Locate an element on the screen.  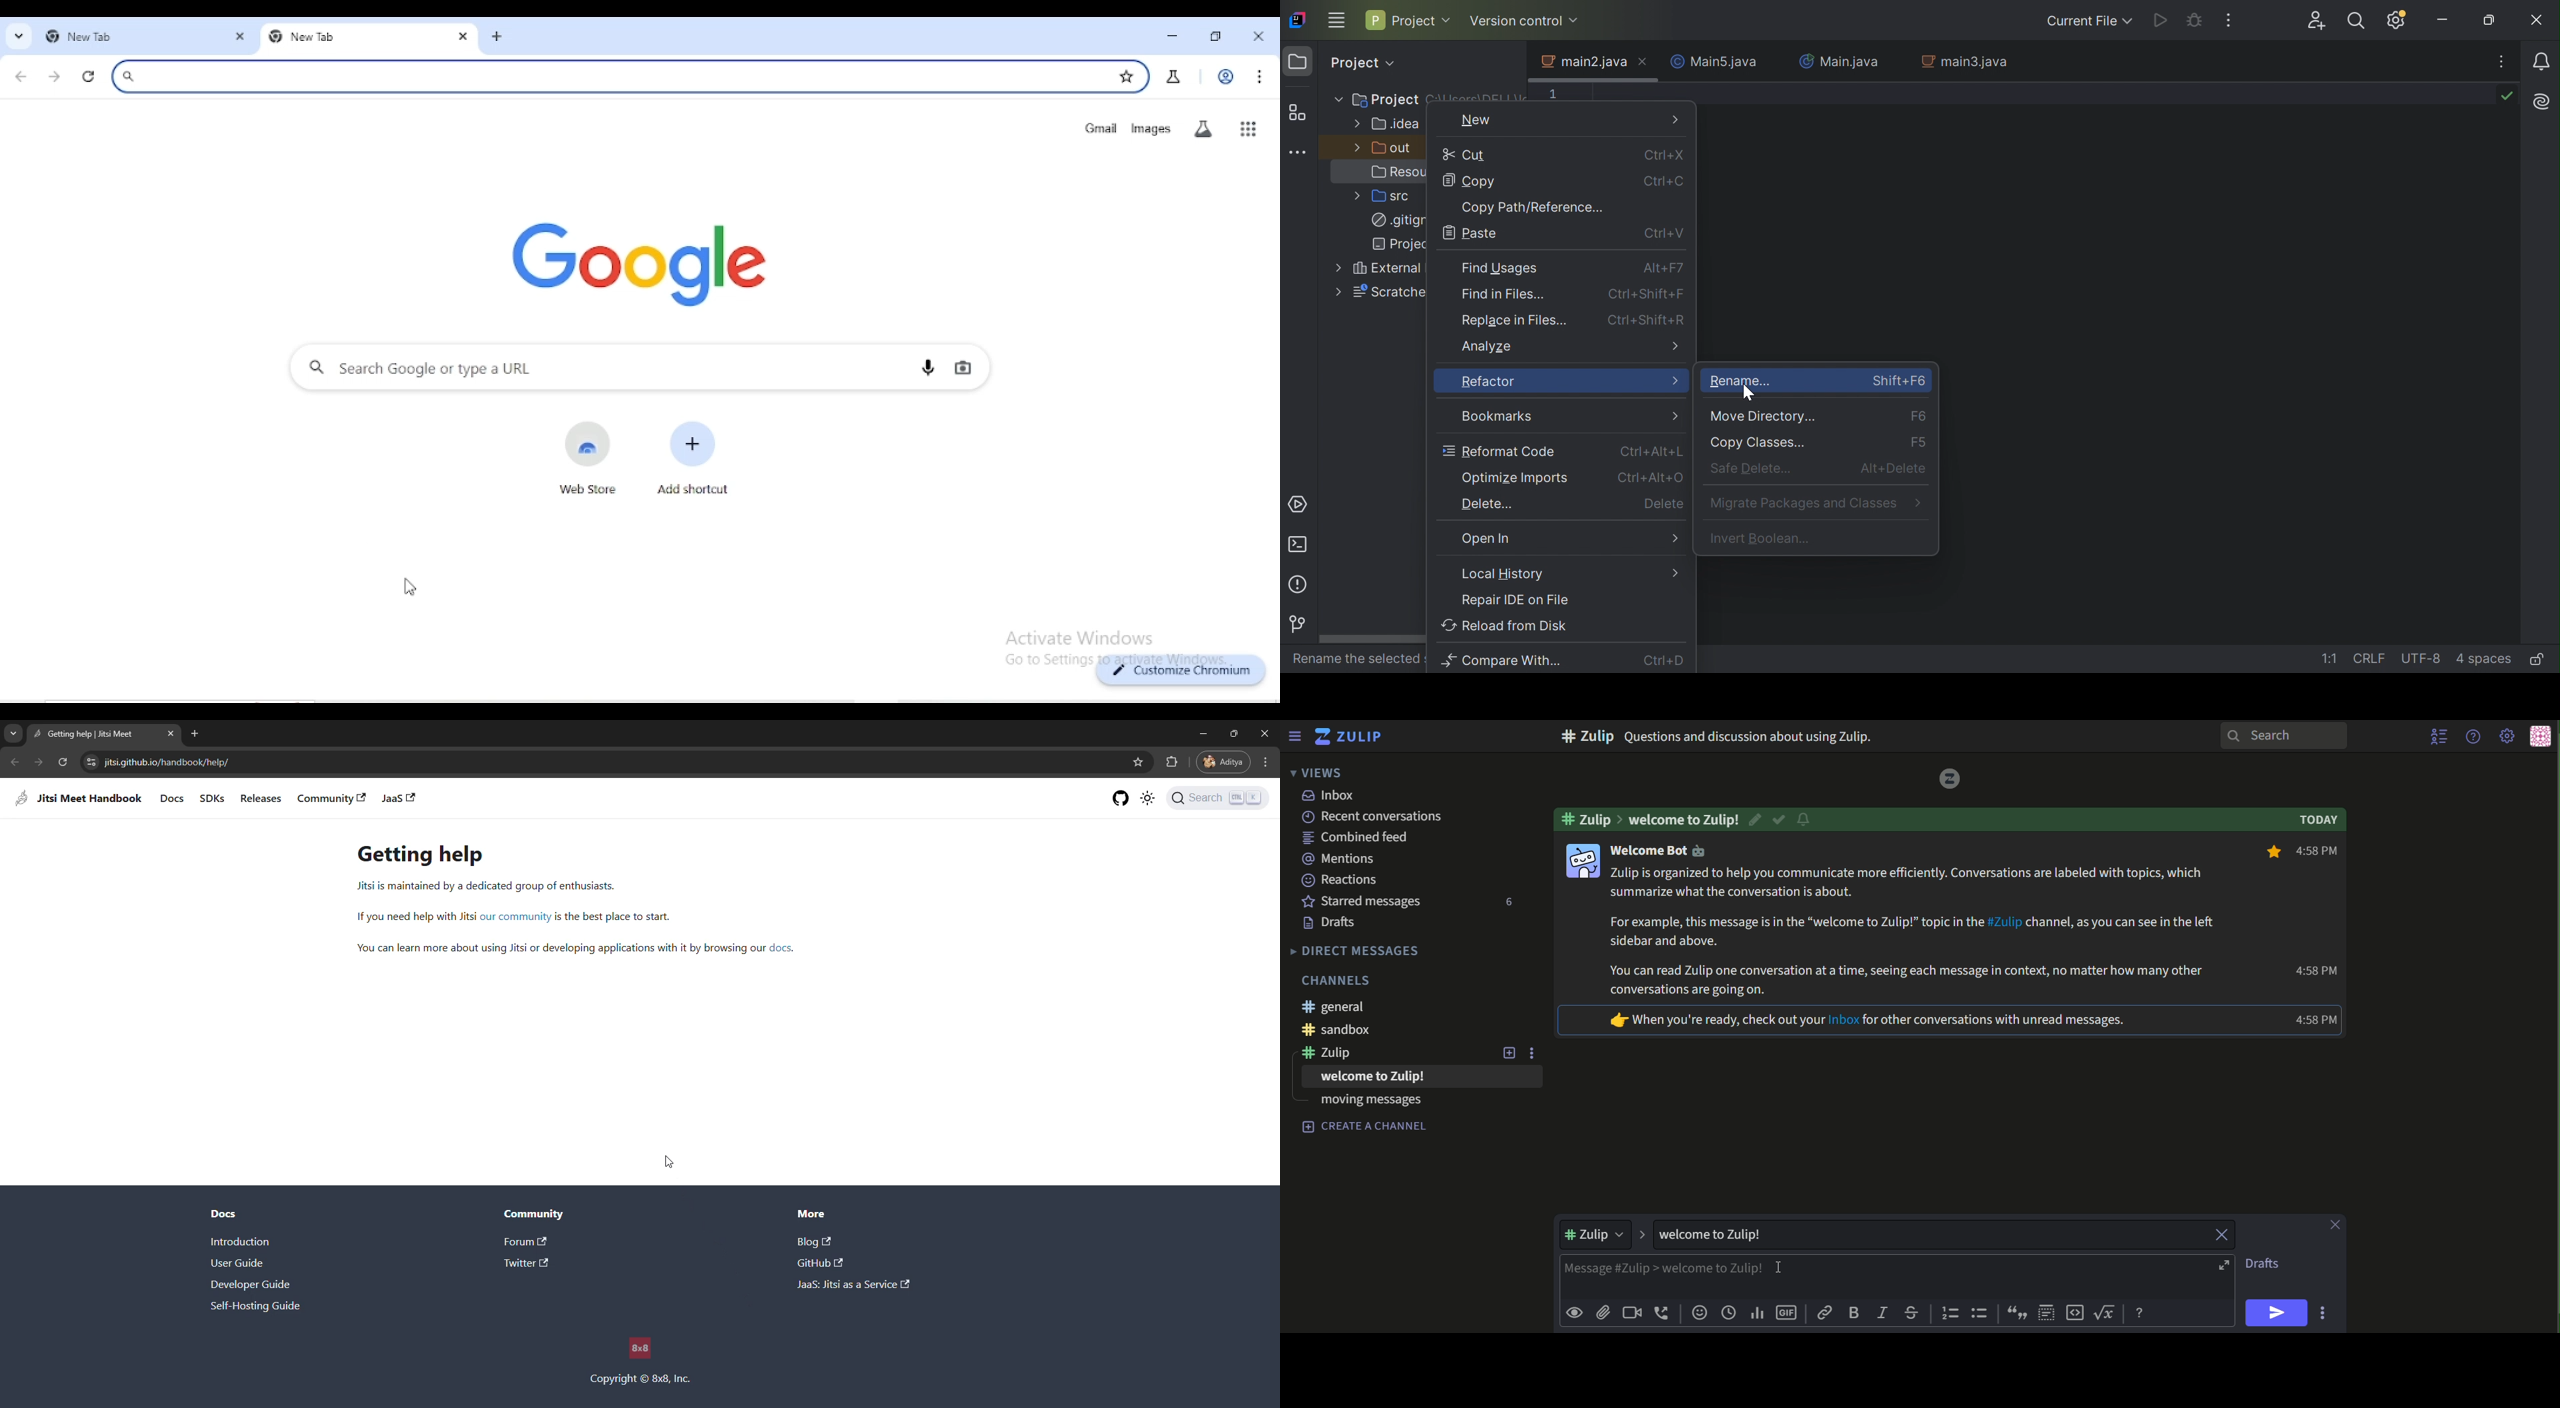
minimize is located at coordinates (1201, 733).